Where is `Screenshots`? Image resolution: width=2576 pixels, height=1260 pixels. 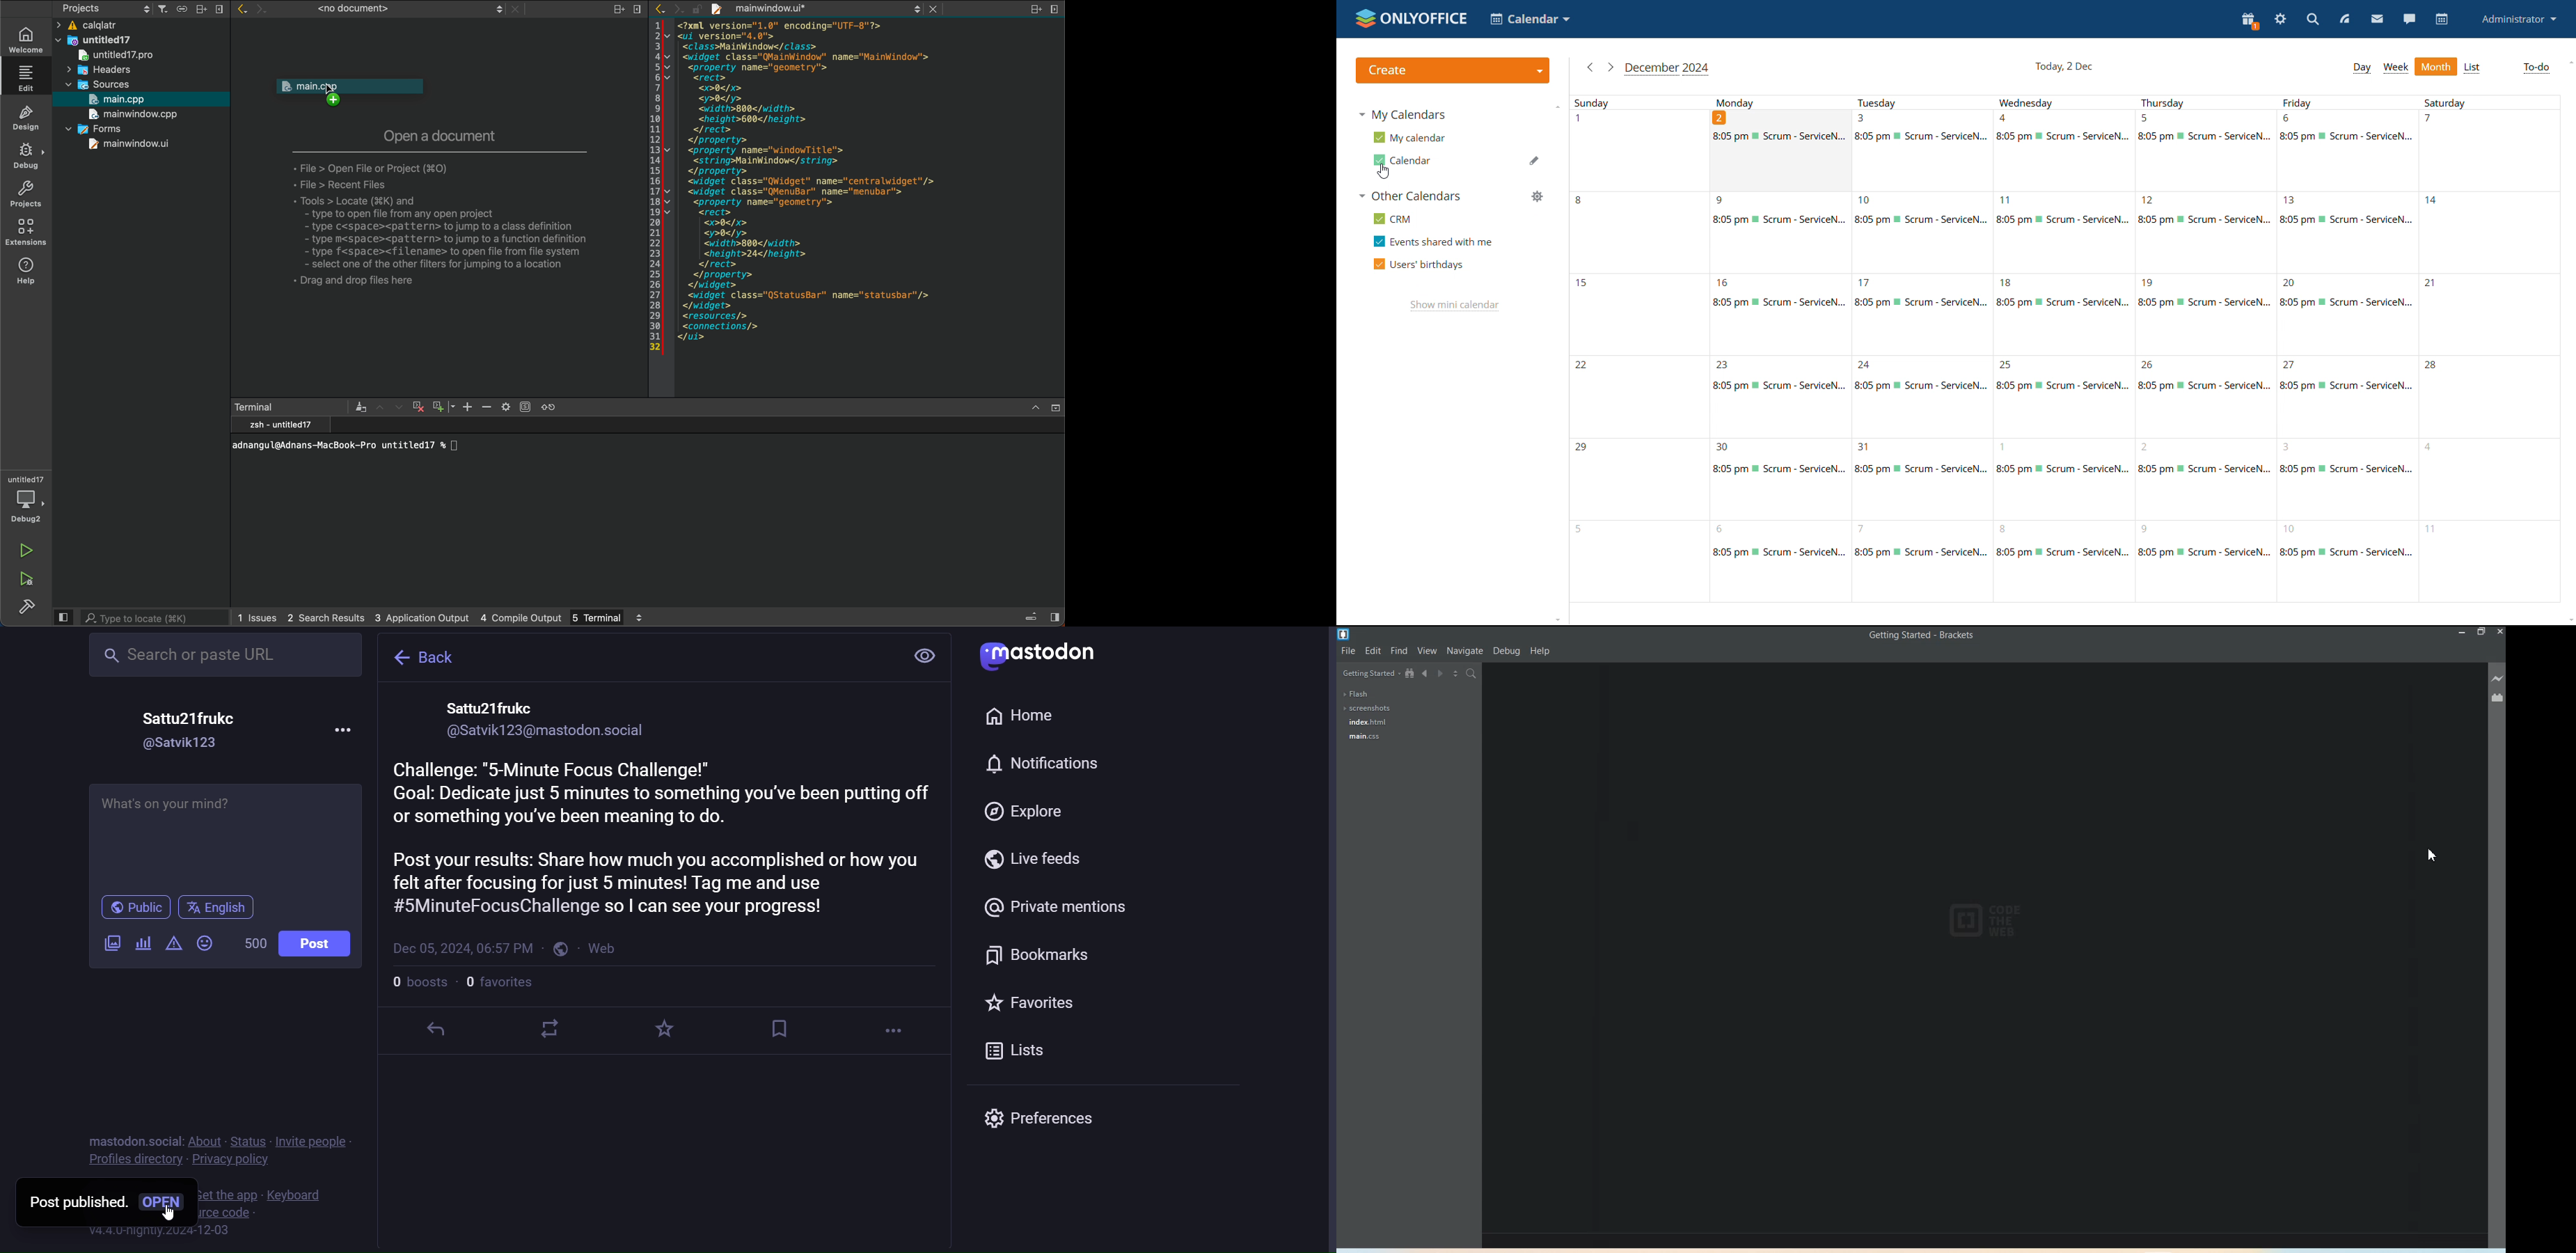 Screenshots is located at coordinates (1368, 709).